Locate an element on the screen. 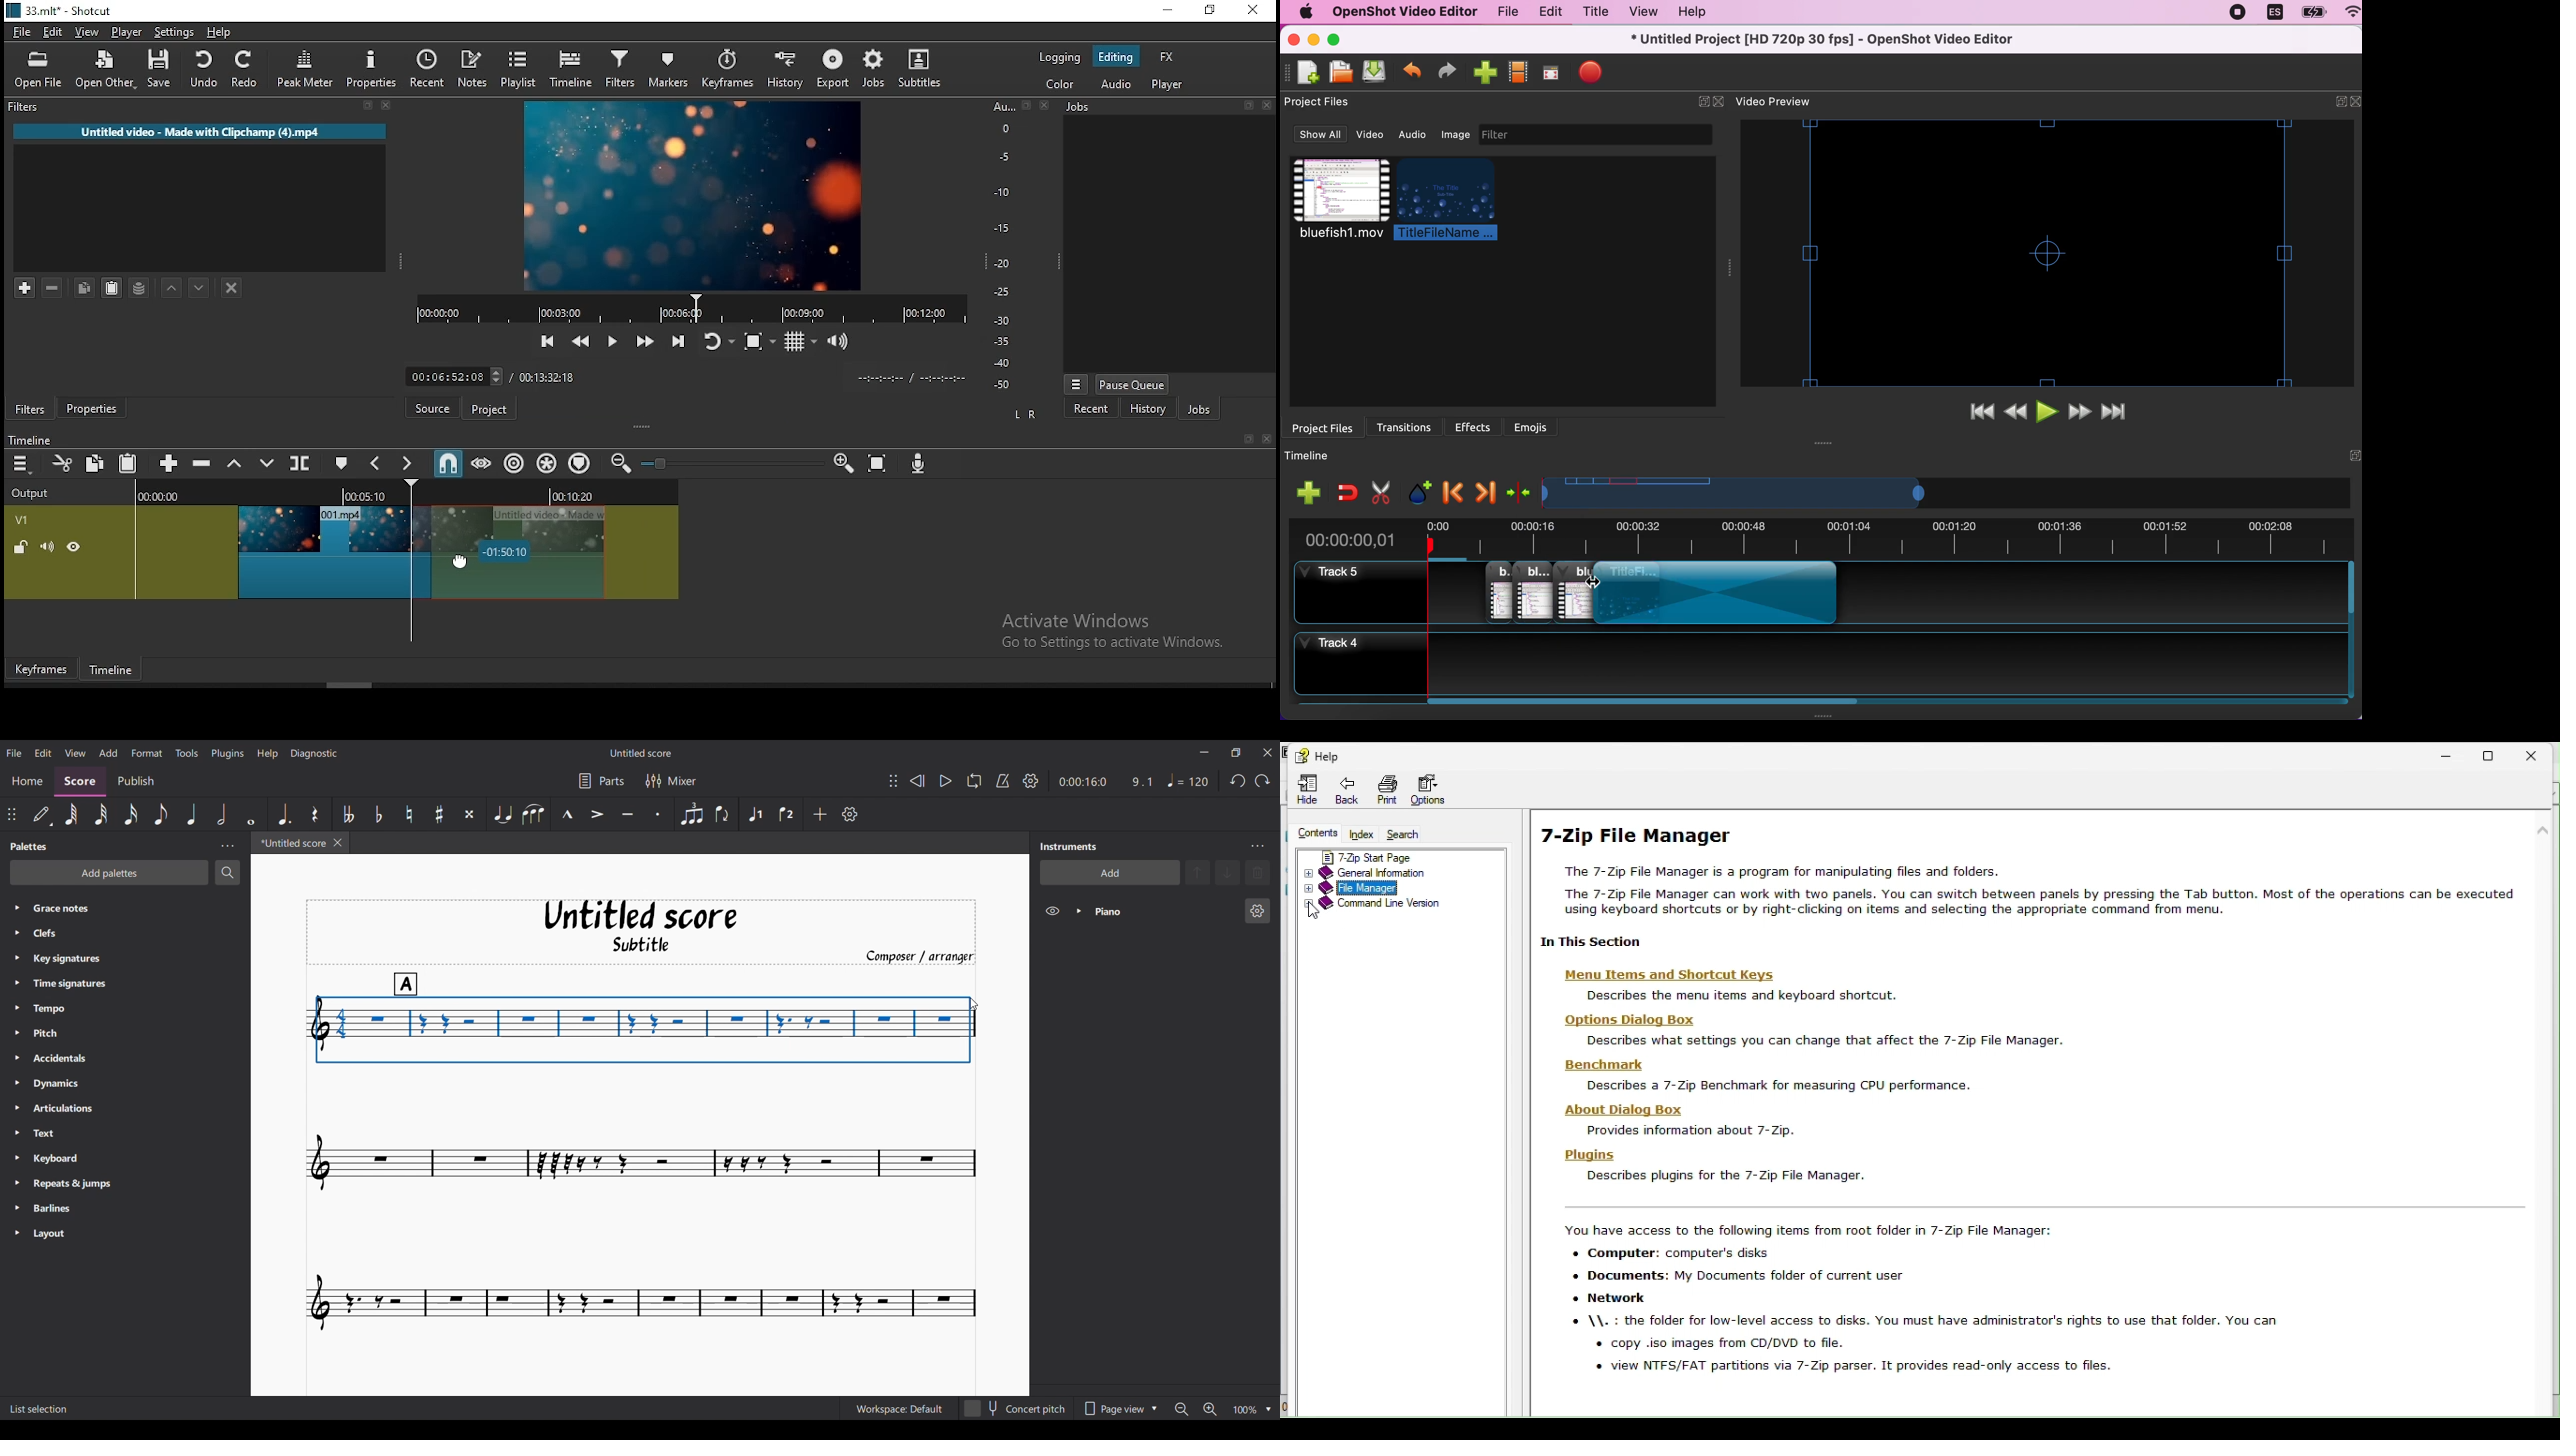 This screenshot has height=1456, width=2576. horizontal navigation bar is located at coordinates (1889, 701).